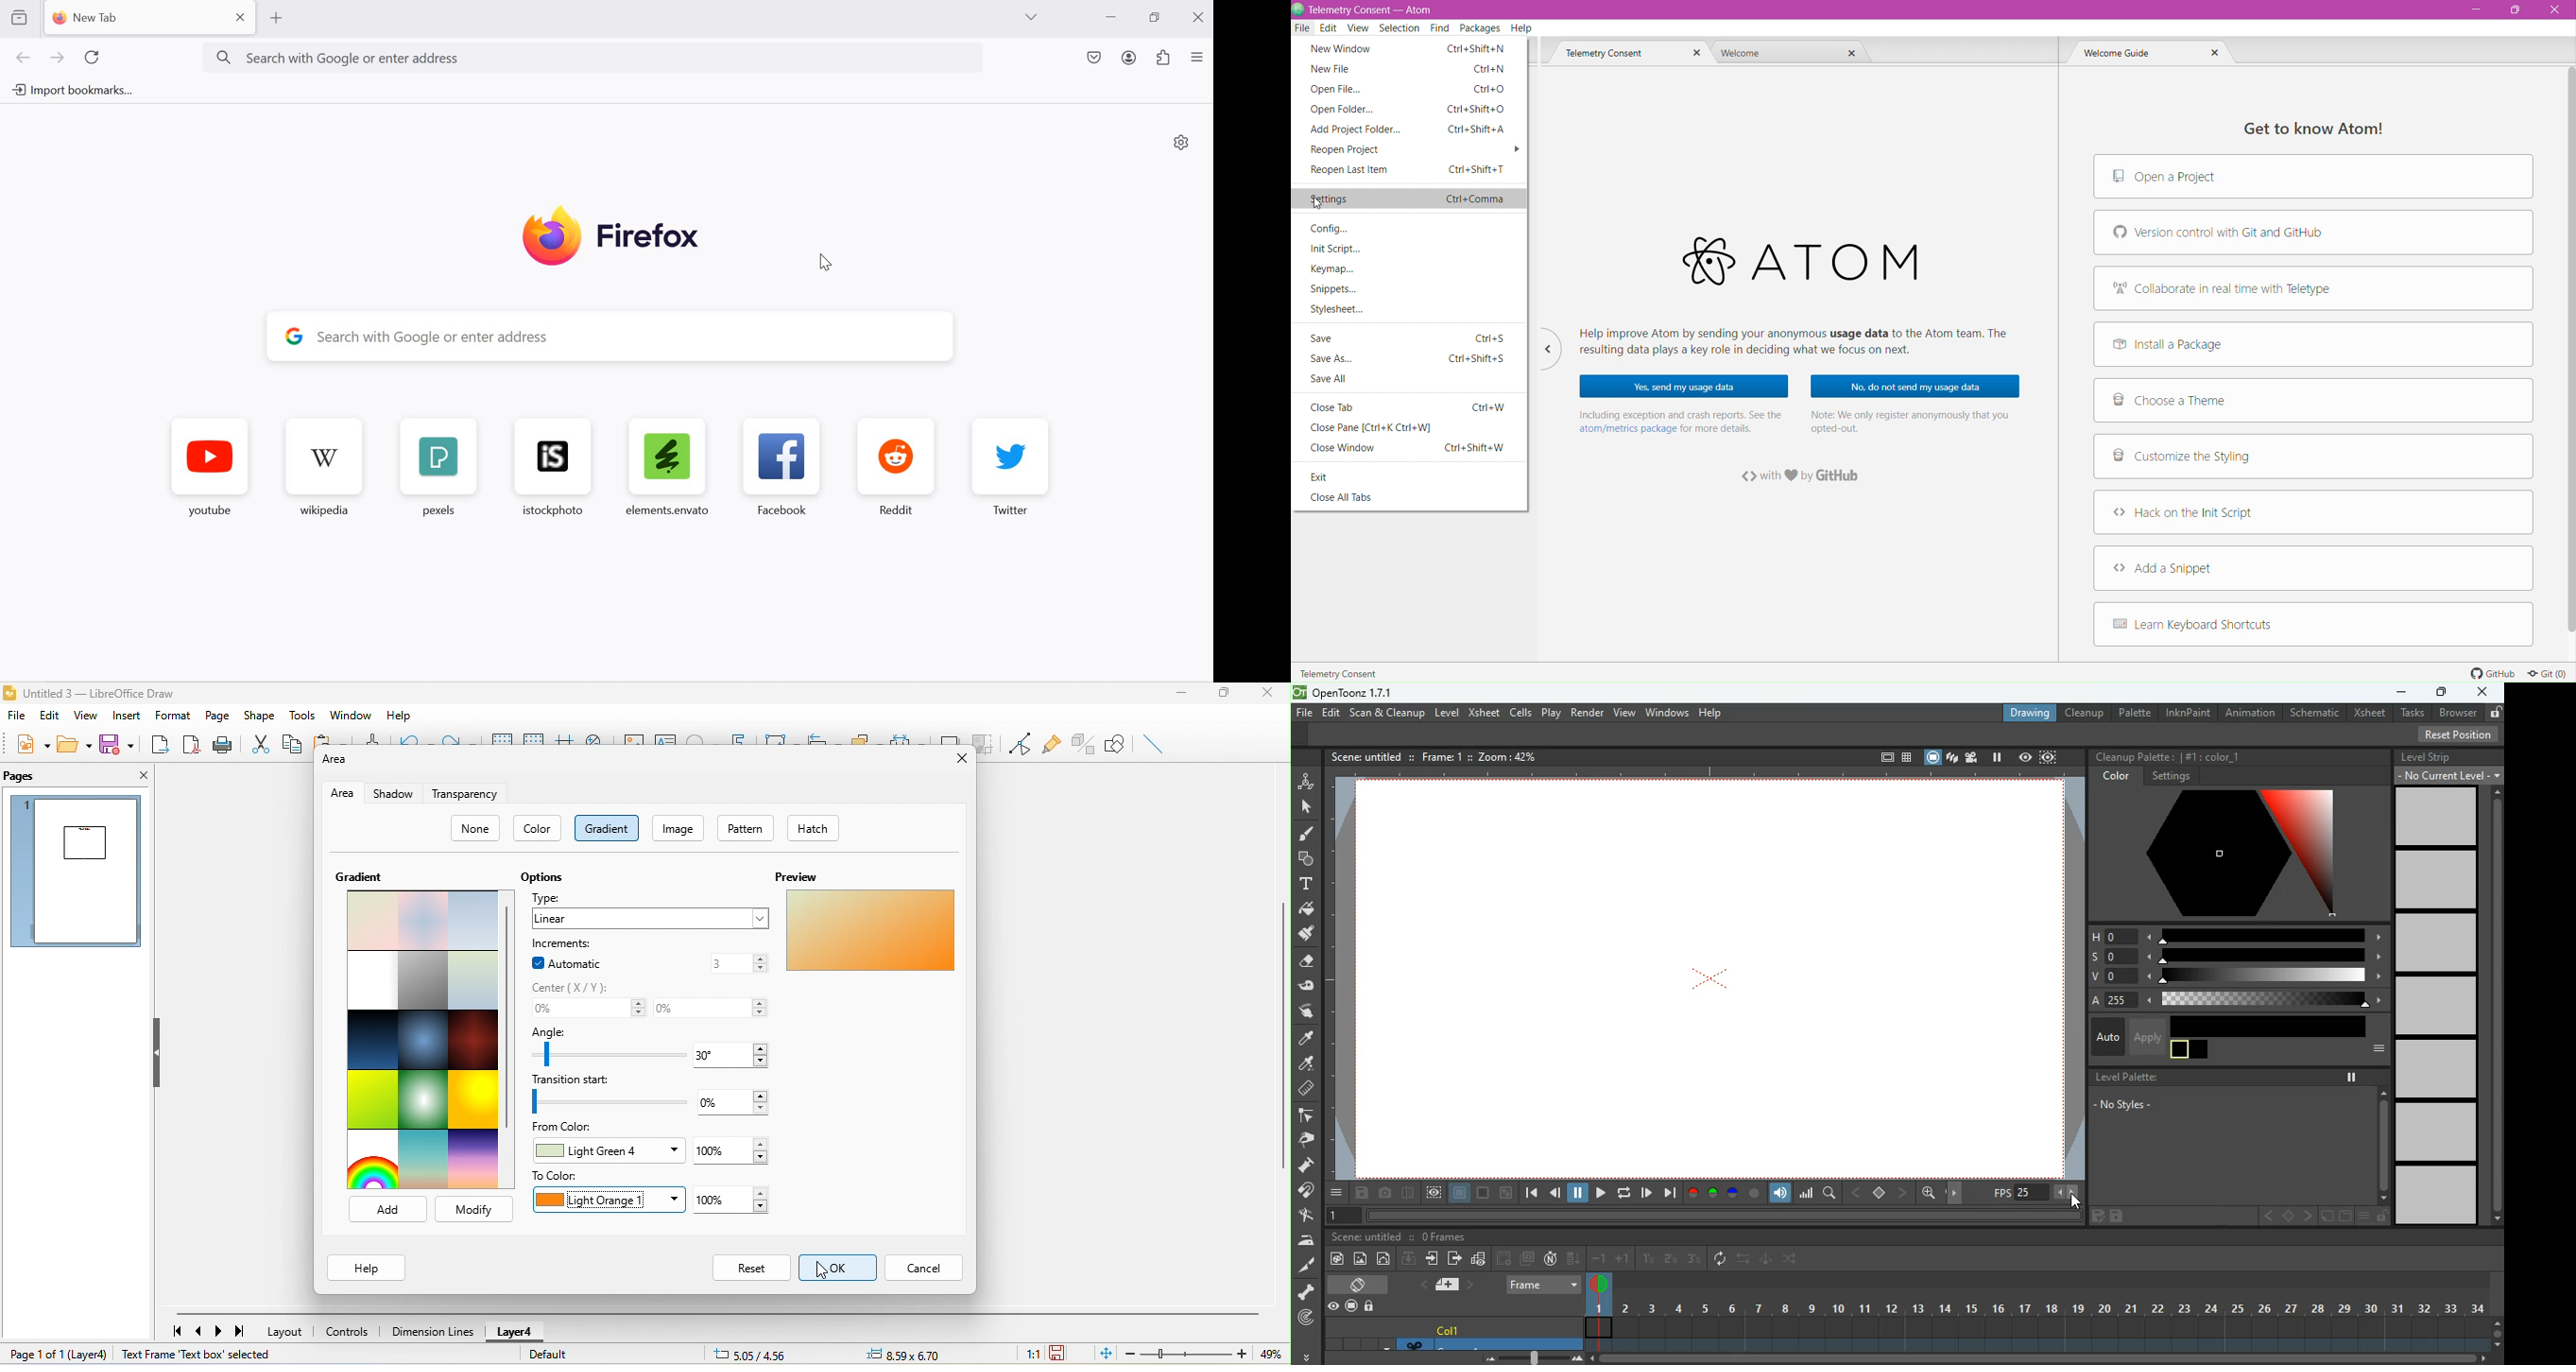 The height and width of the screenshot is (1372, 2576). I want to click on modify, so click(473, 1208).